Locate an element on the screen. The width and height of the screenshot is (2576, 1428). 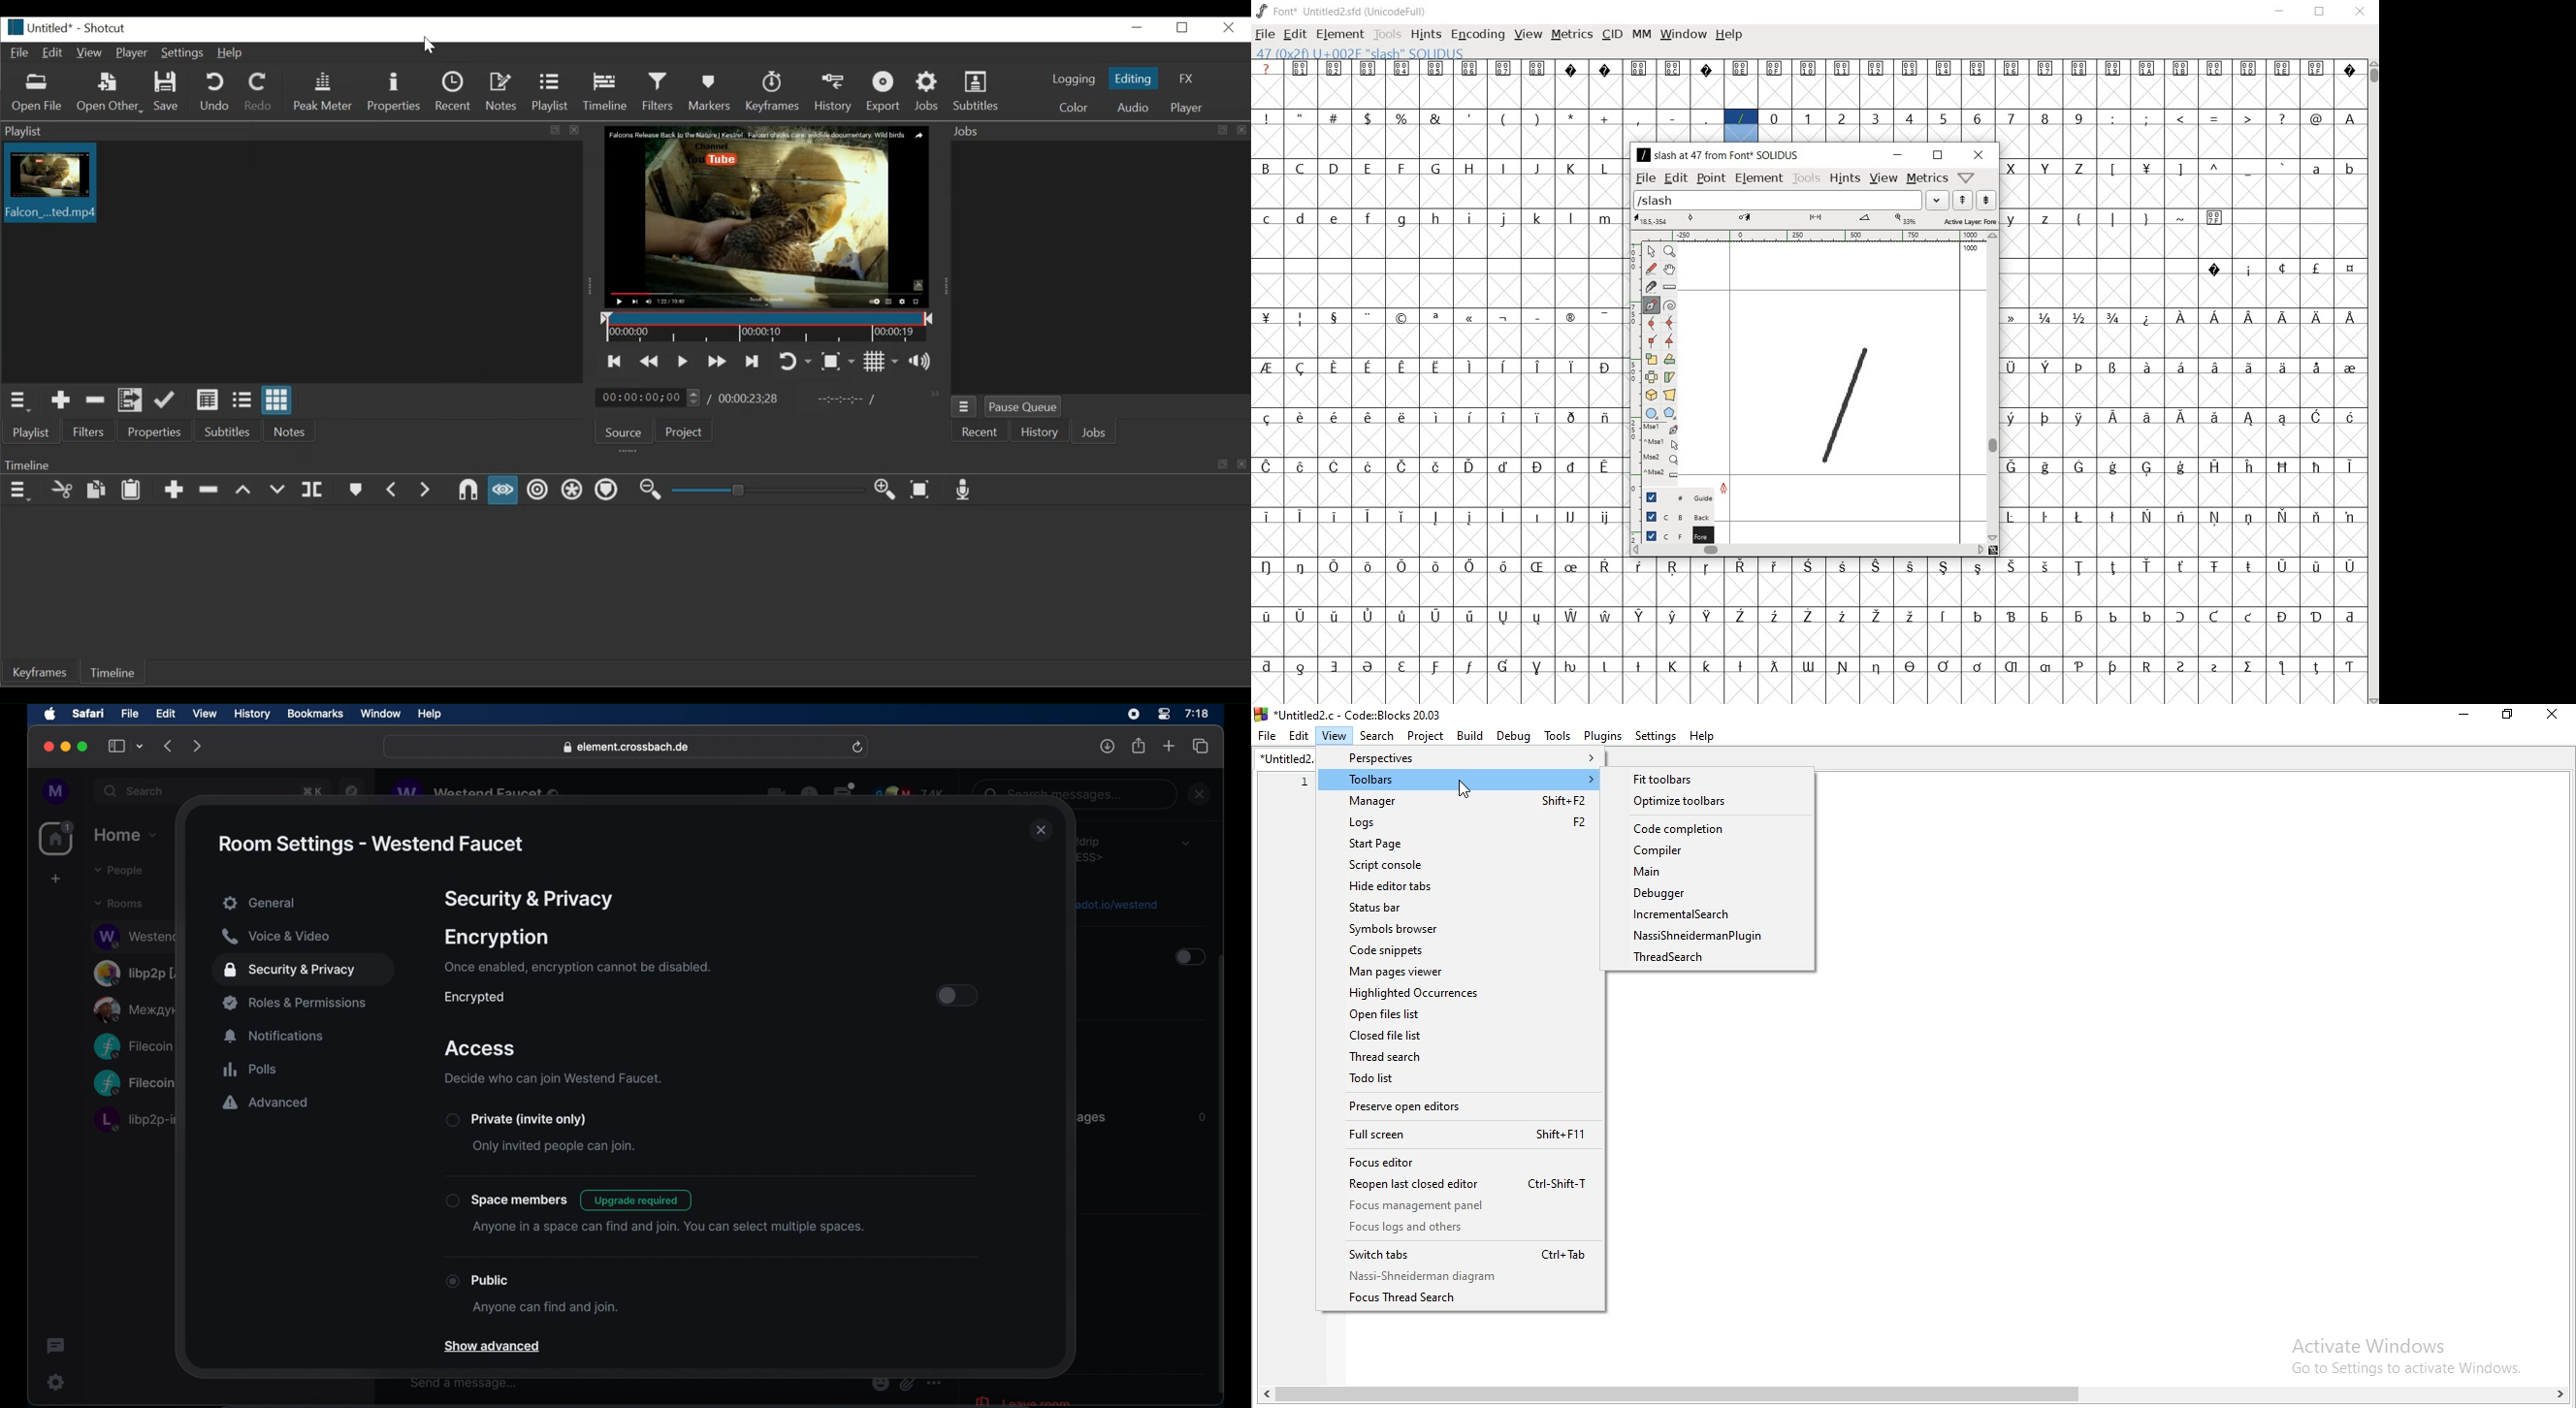
empty cells is located at coordinates (2182, 342).